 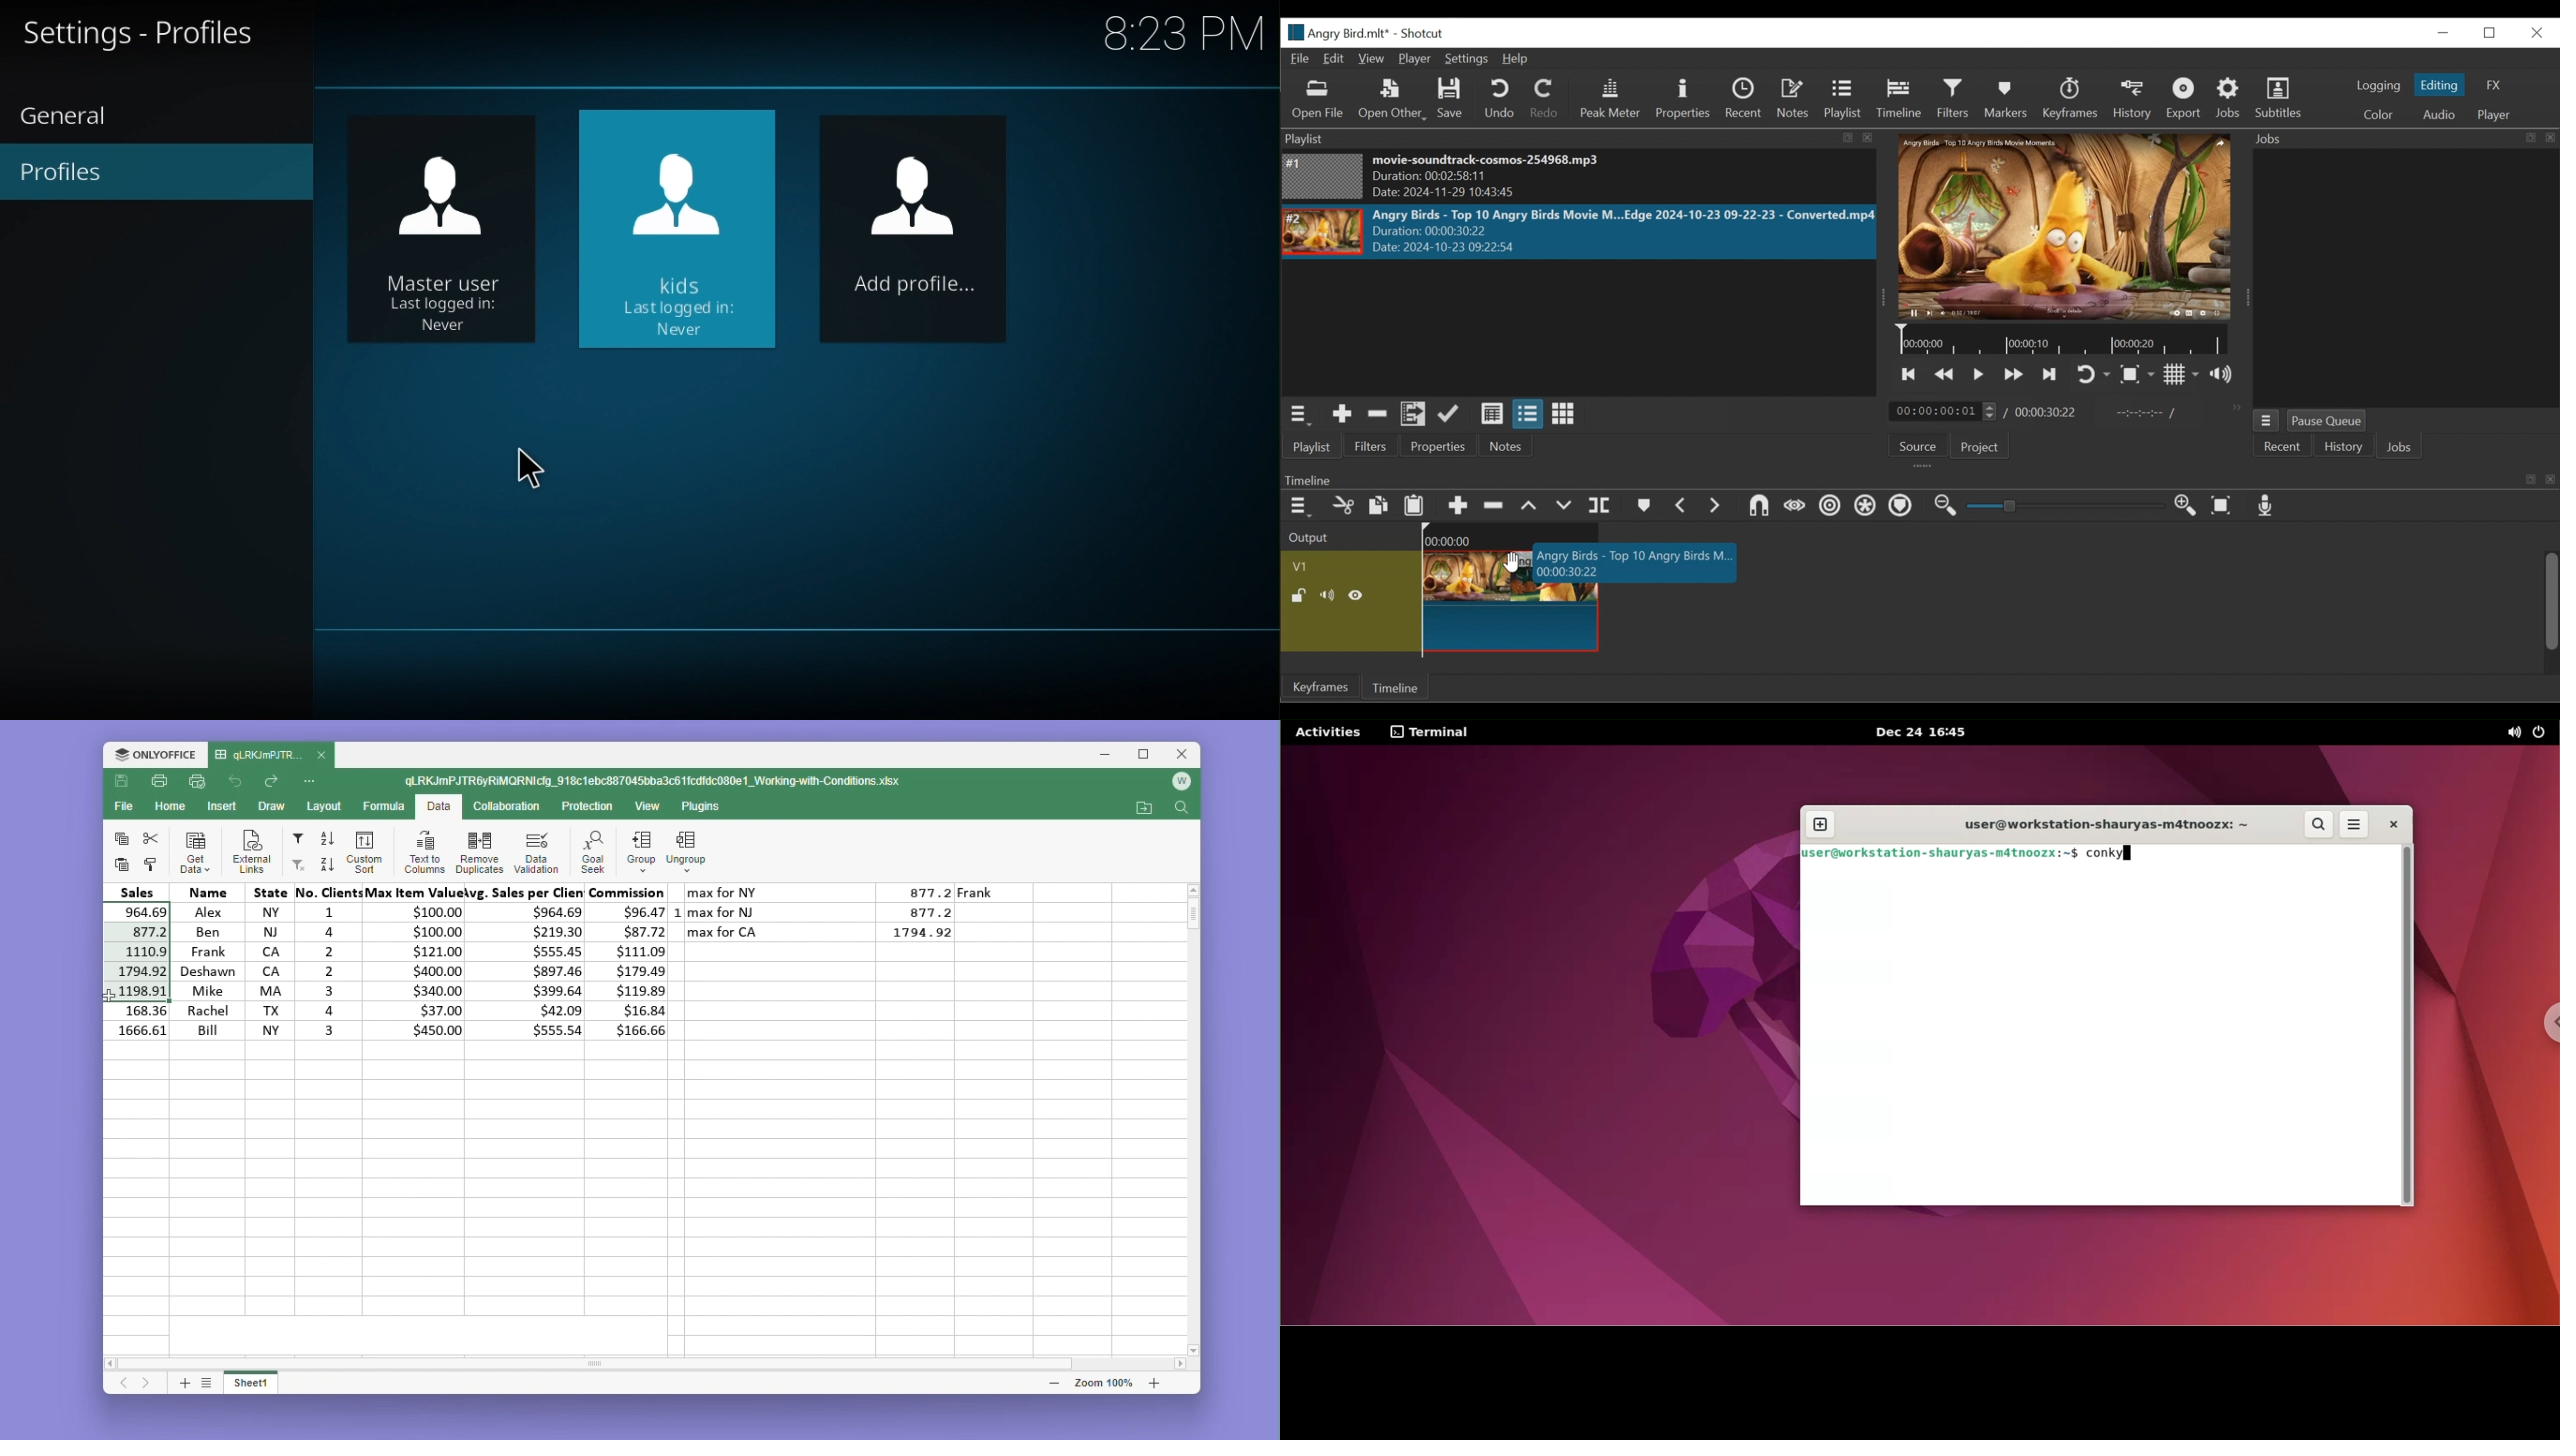 I want to click on sort ascending, so click(x=328, y=839).